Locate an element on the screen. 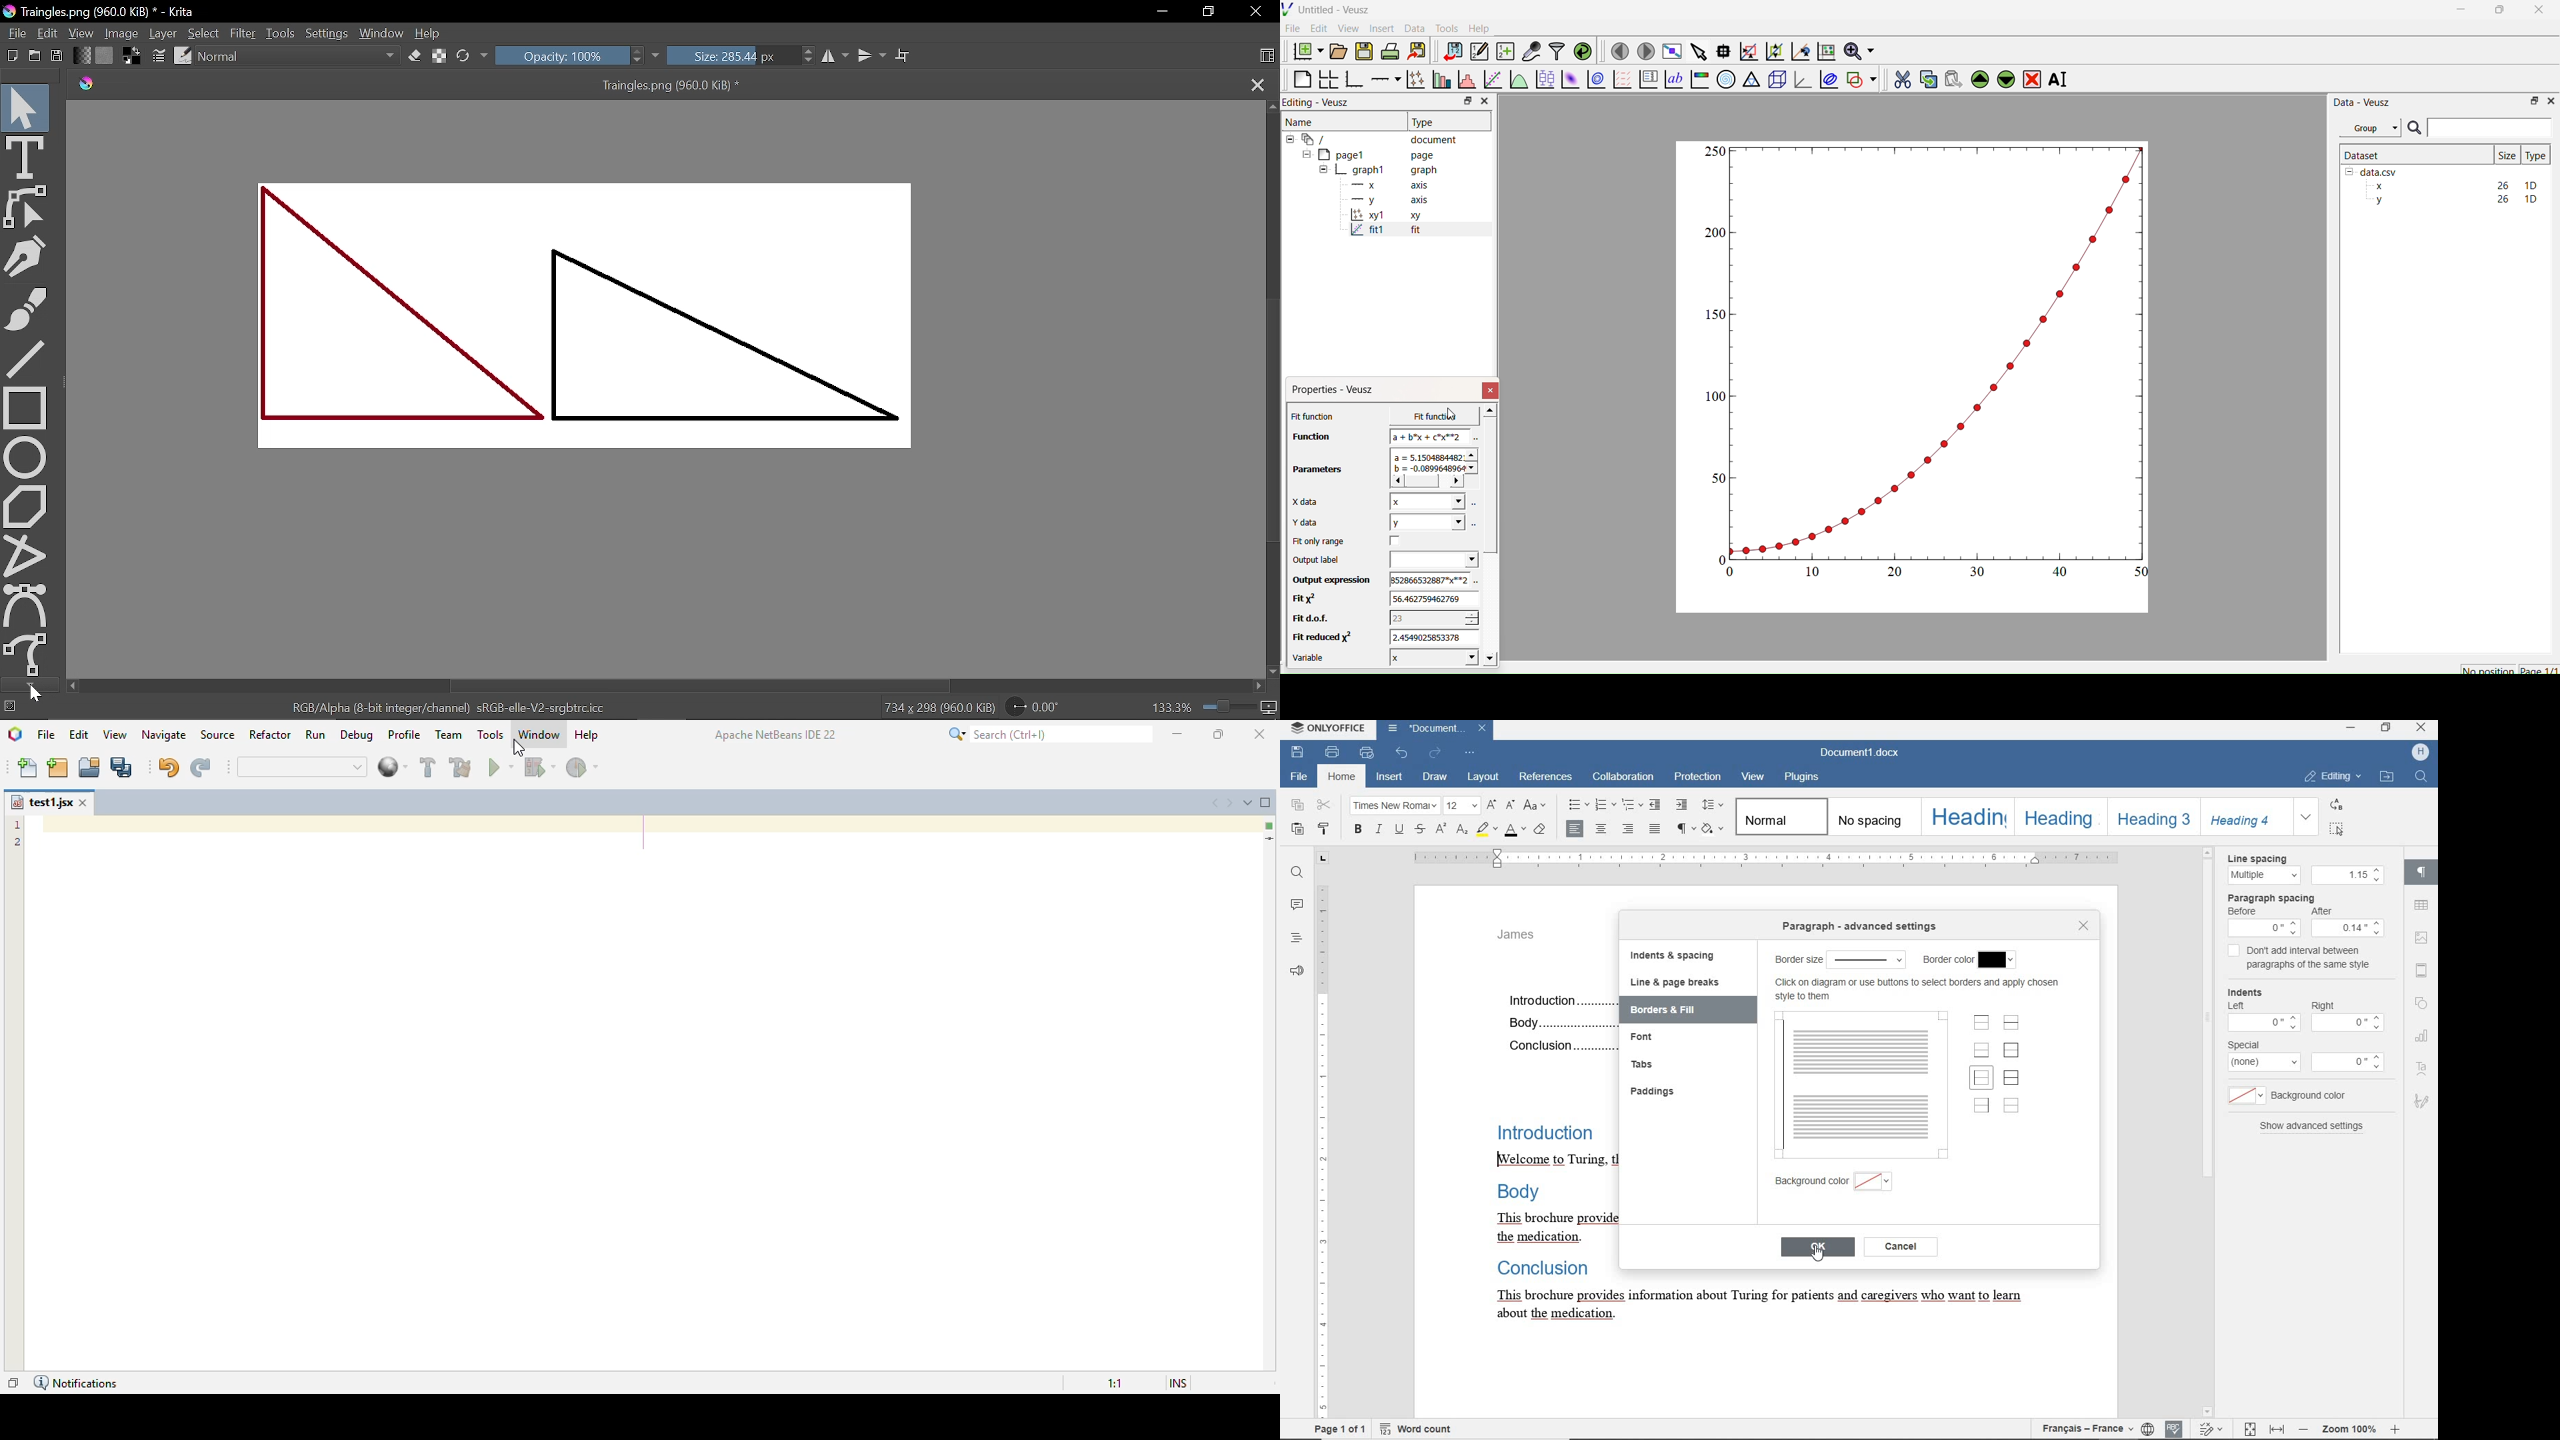 This screenshot has height=1456, width=2576. heading 3 is located at coordinates (2150, 817).